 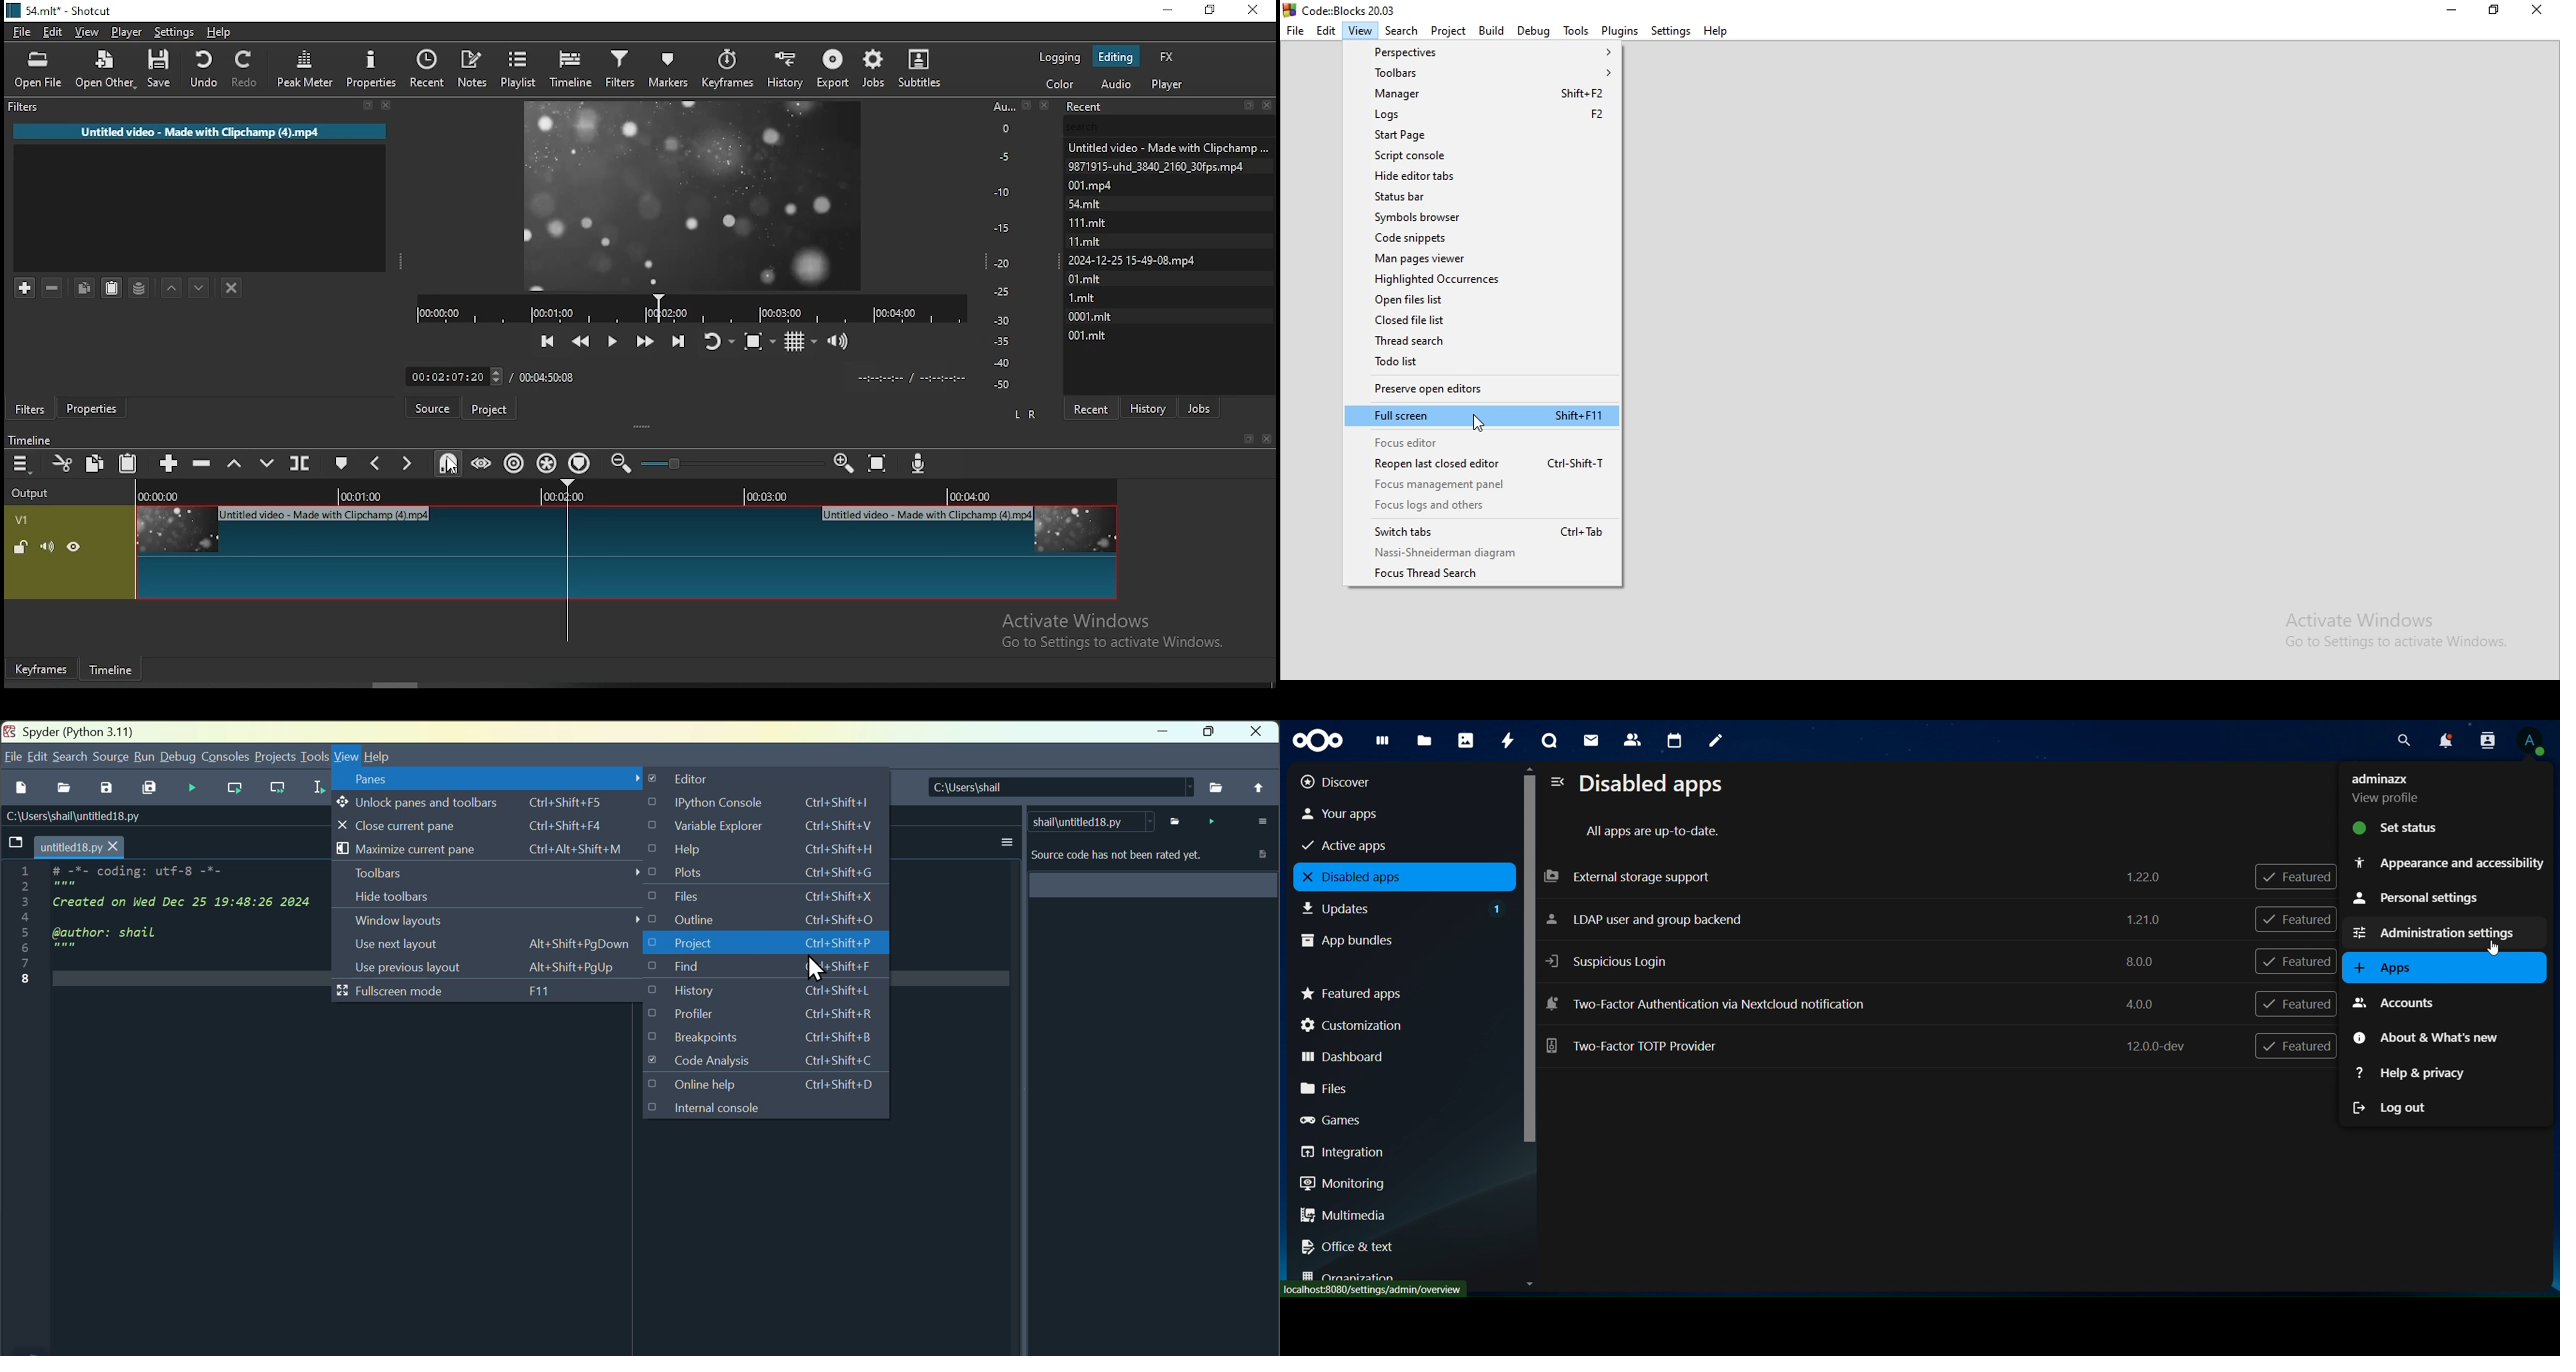 What do you see at coordinates (157, 925) in the screenshot?
I see `Initial code` at bounding box center [157, 925].